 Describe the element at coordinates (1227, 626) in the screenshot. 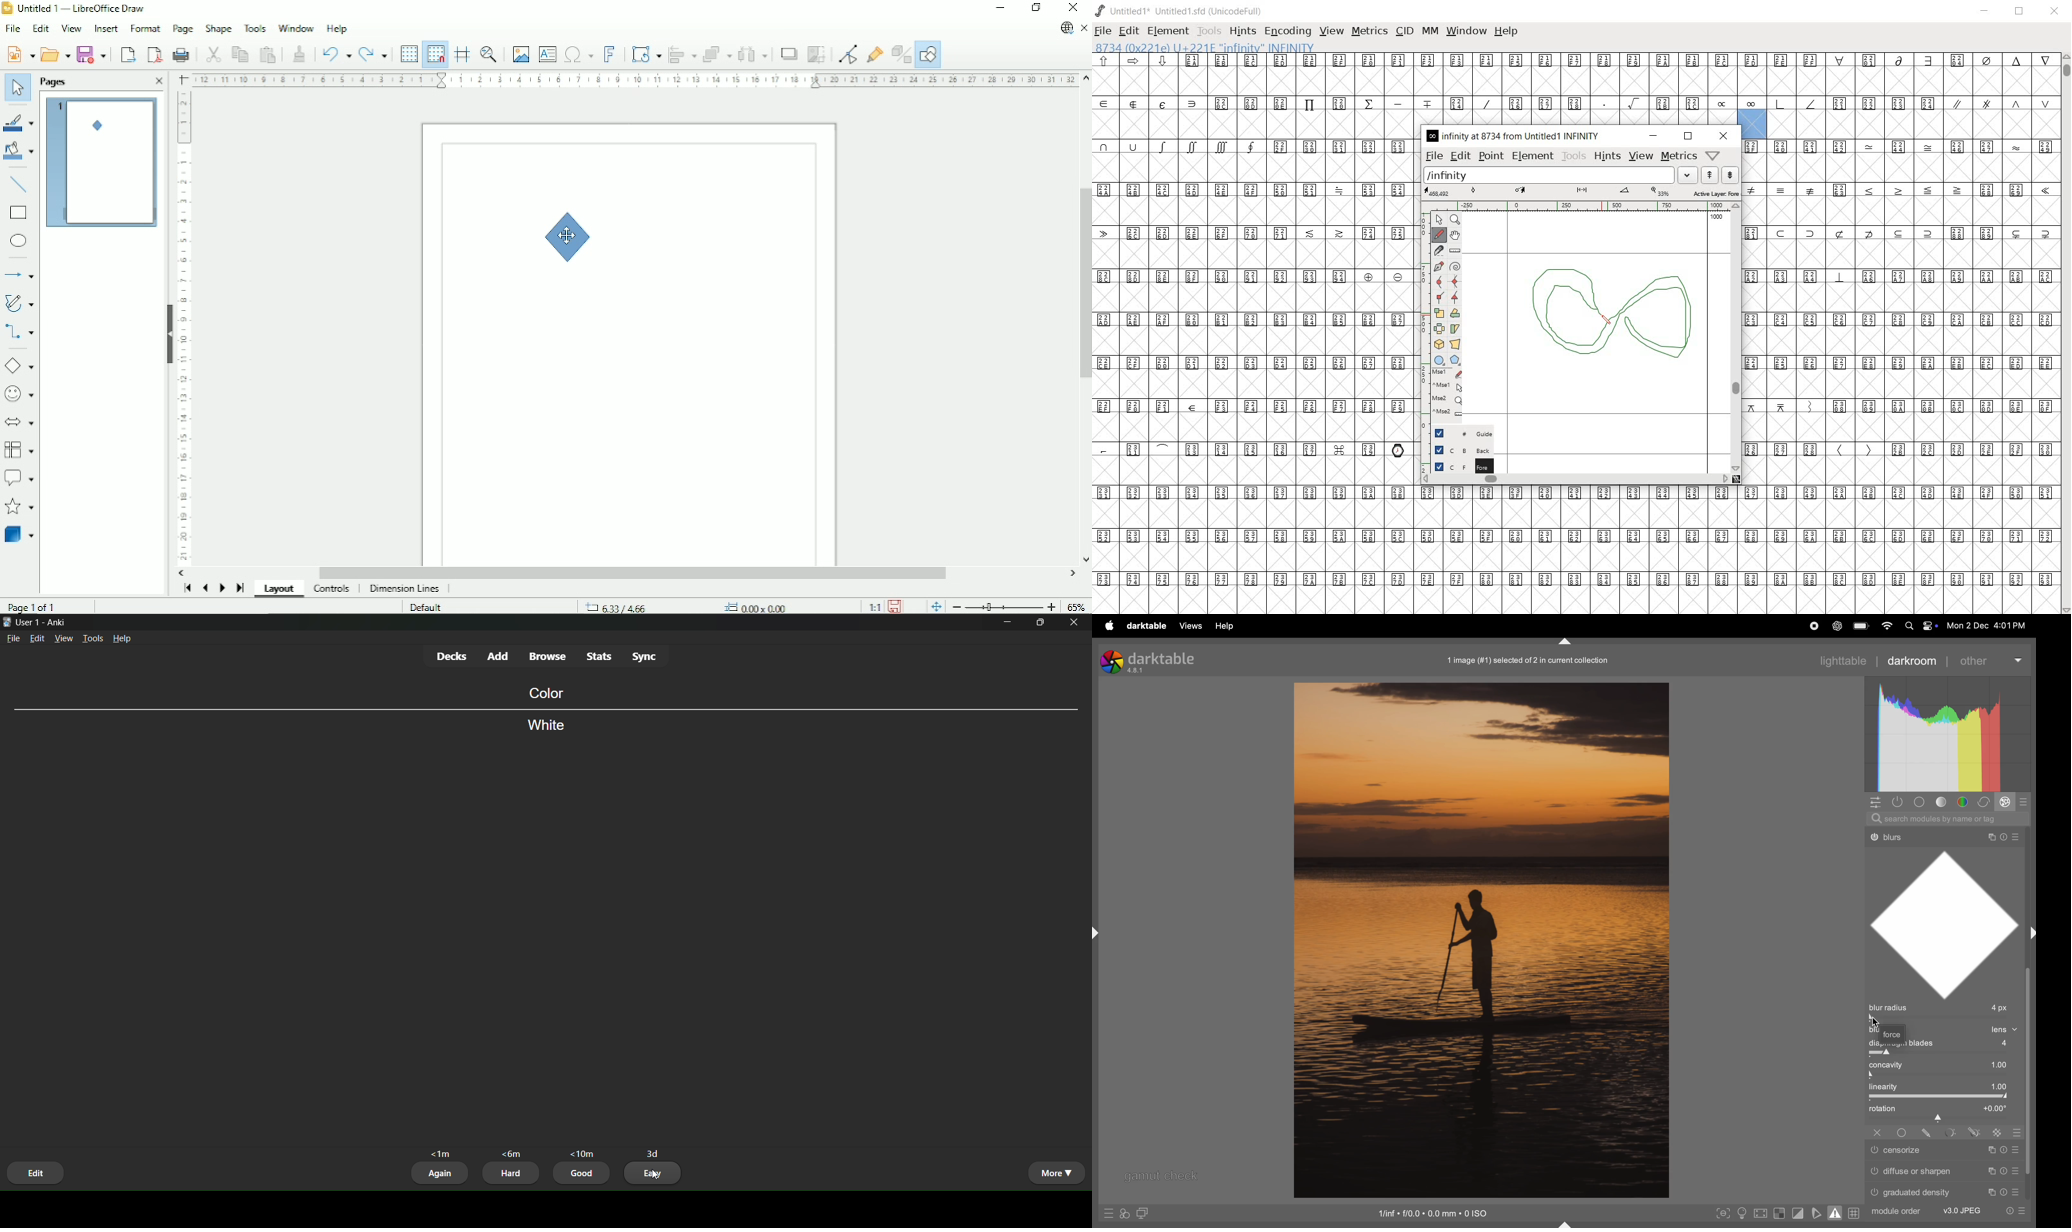

I see `help` at that location.